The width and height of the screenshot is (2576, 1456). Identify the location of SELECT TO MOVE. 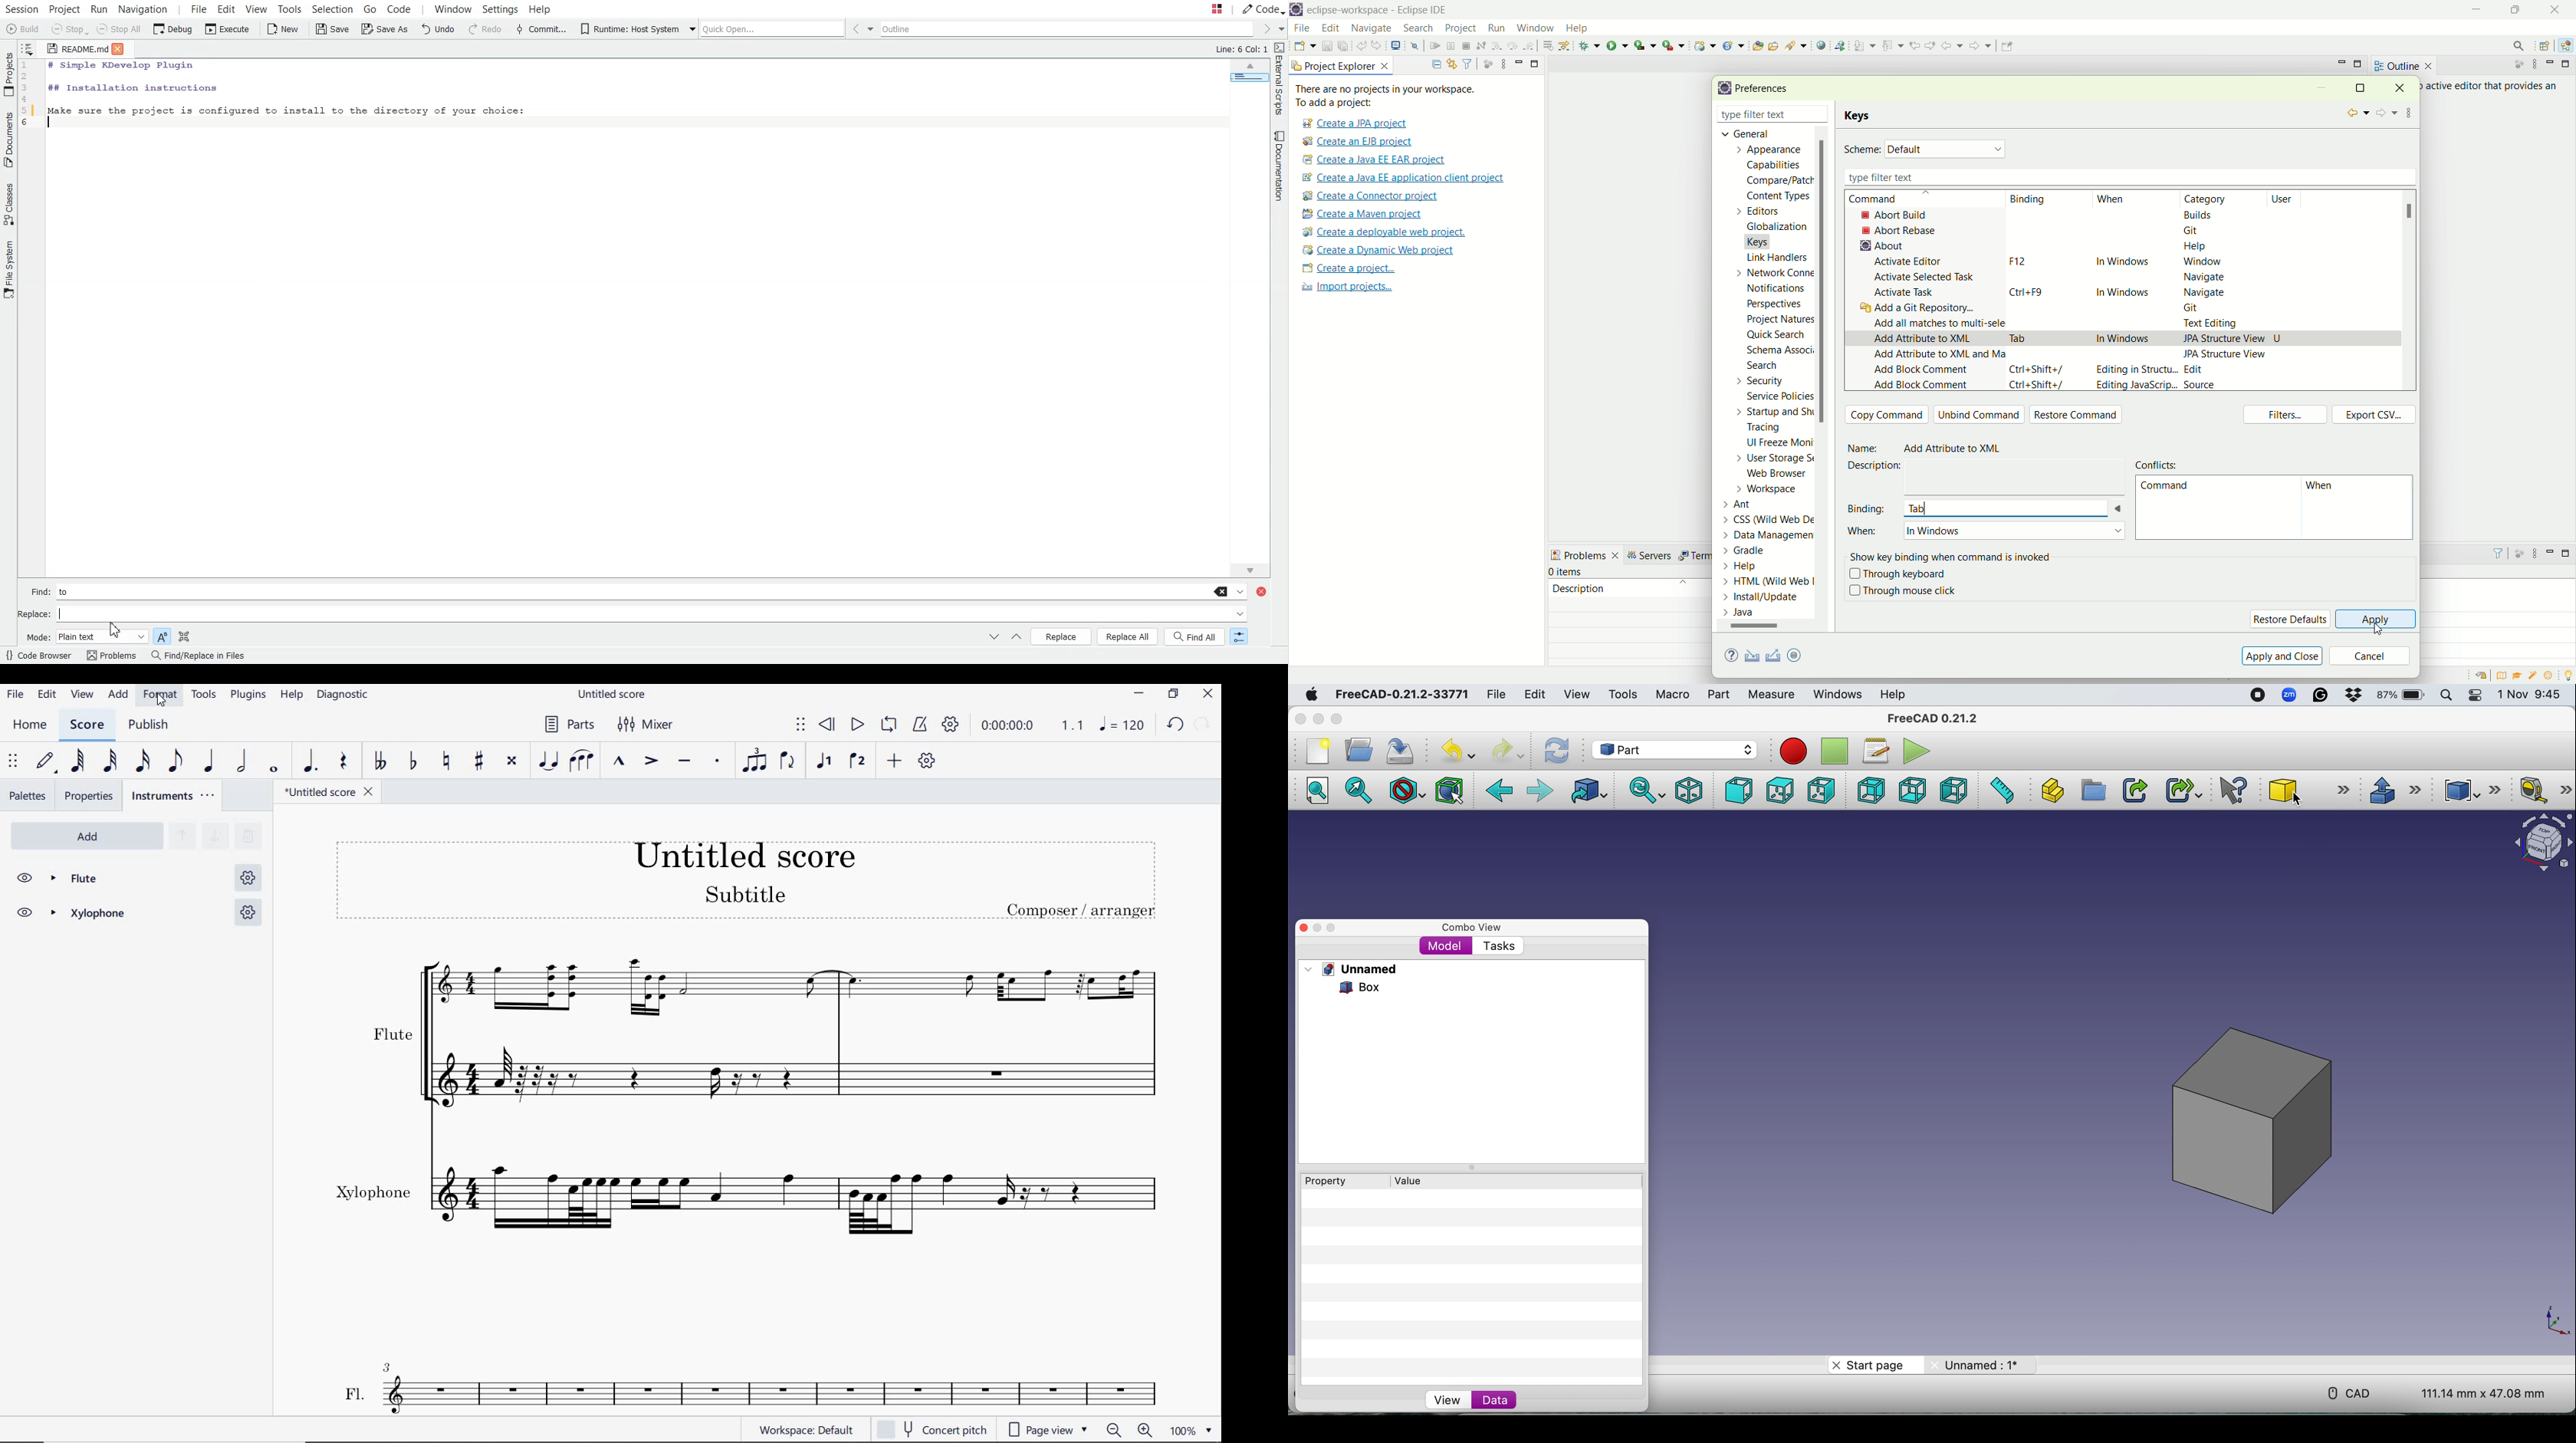
(801, 725).